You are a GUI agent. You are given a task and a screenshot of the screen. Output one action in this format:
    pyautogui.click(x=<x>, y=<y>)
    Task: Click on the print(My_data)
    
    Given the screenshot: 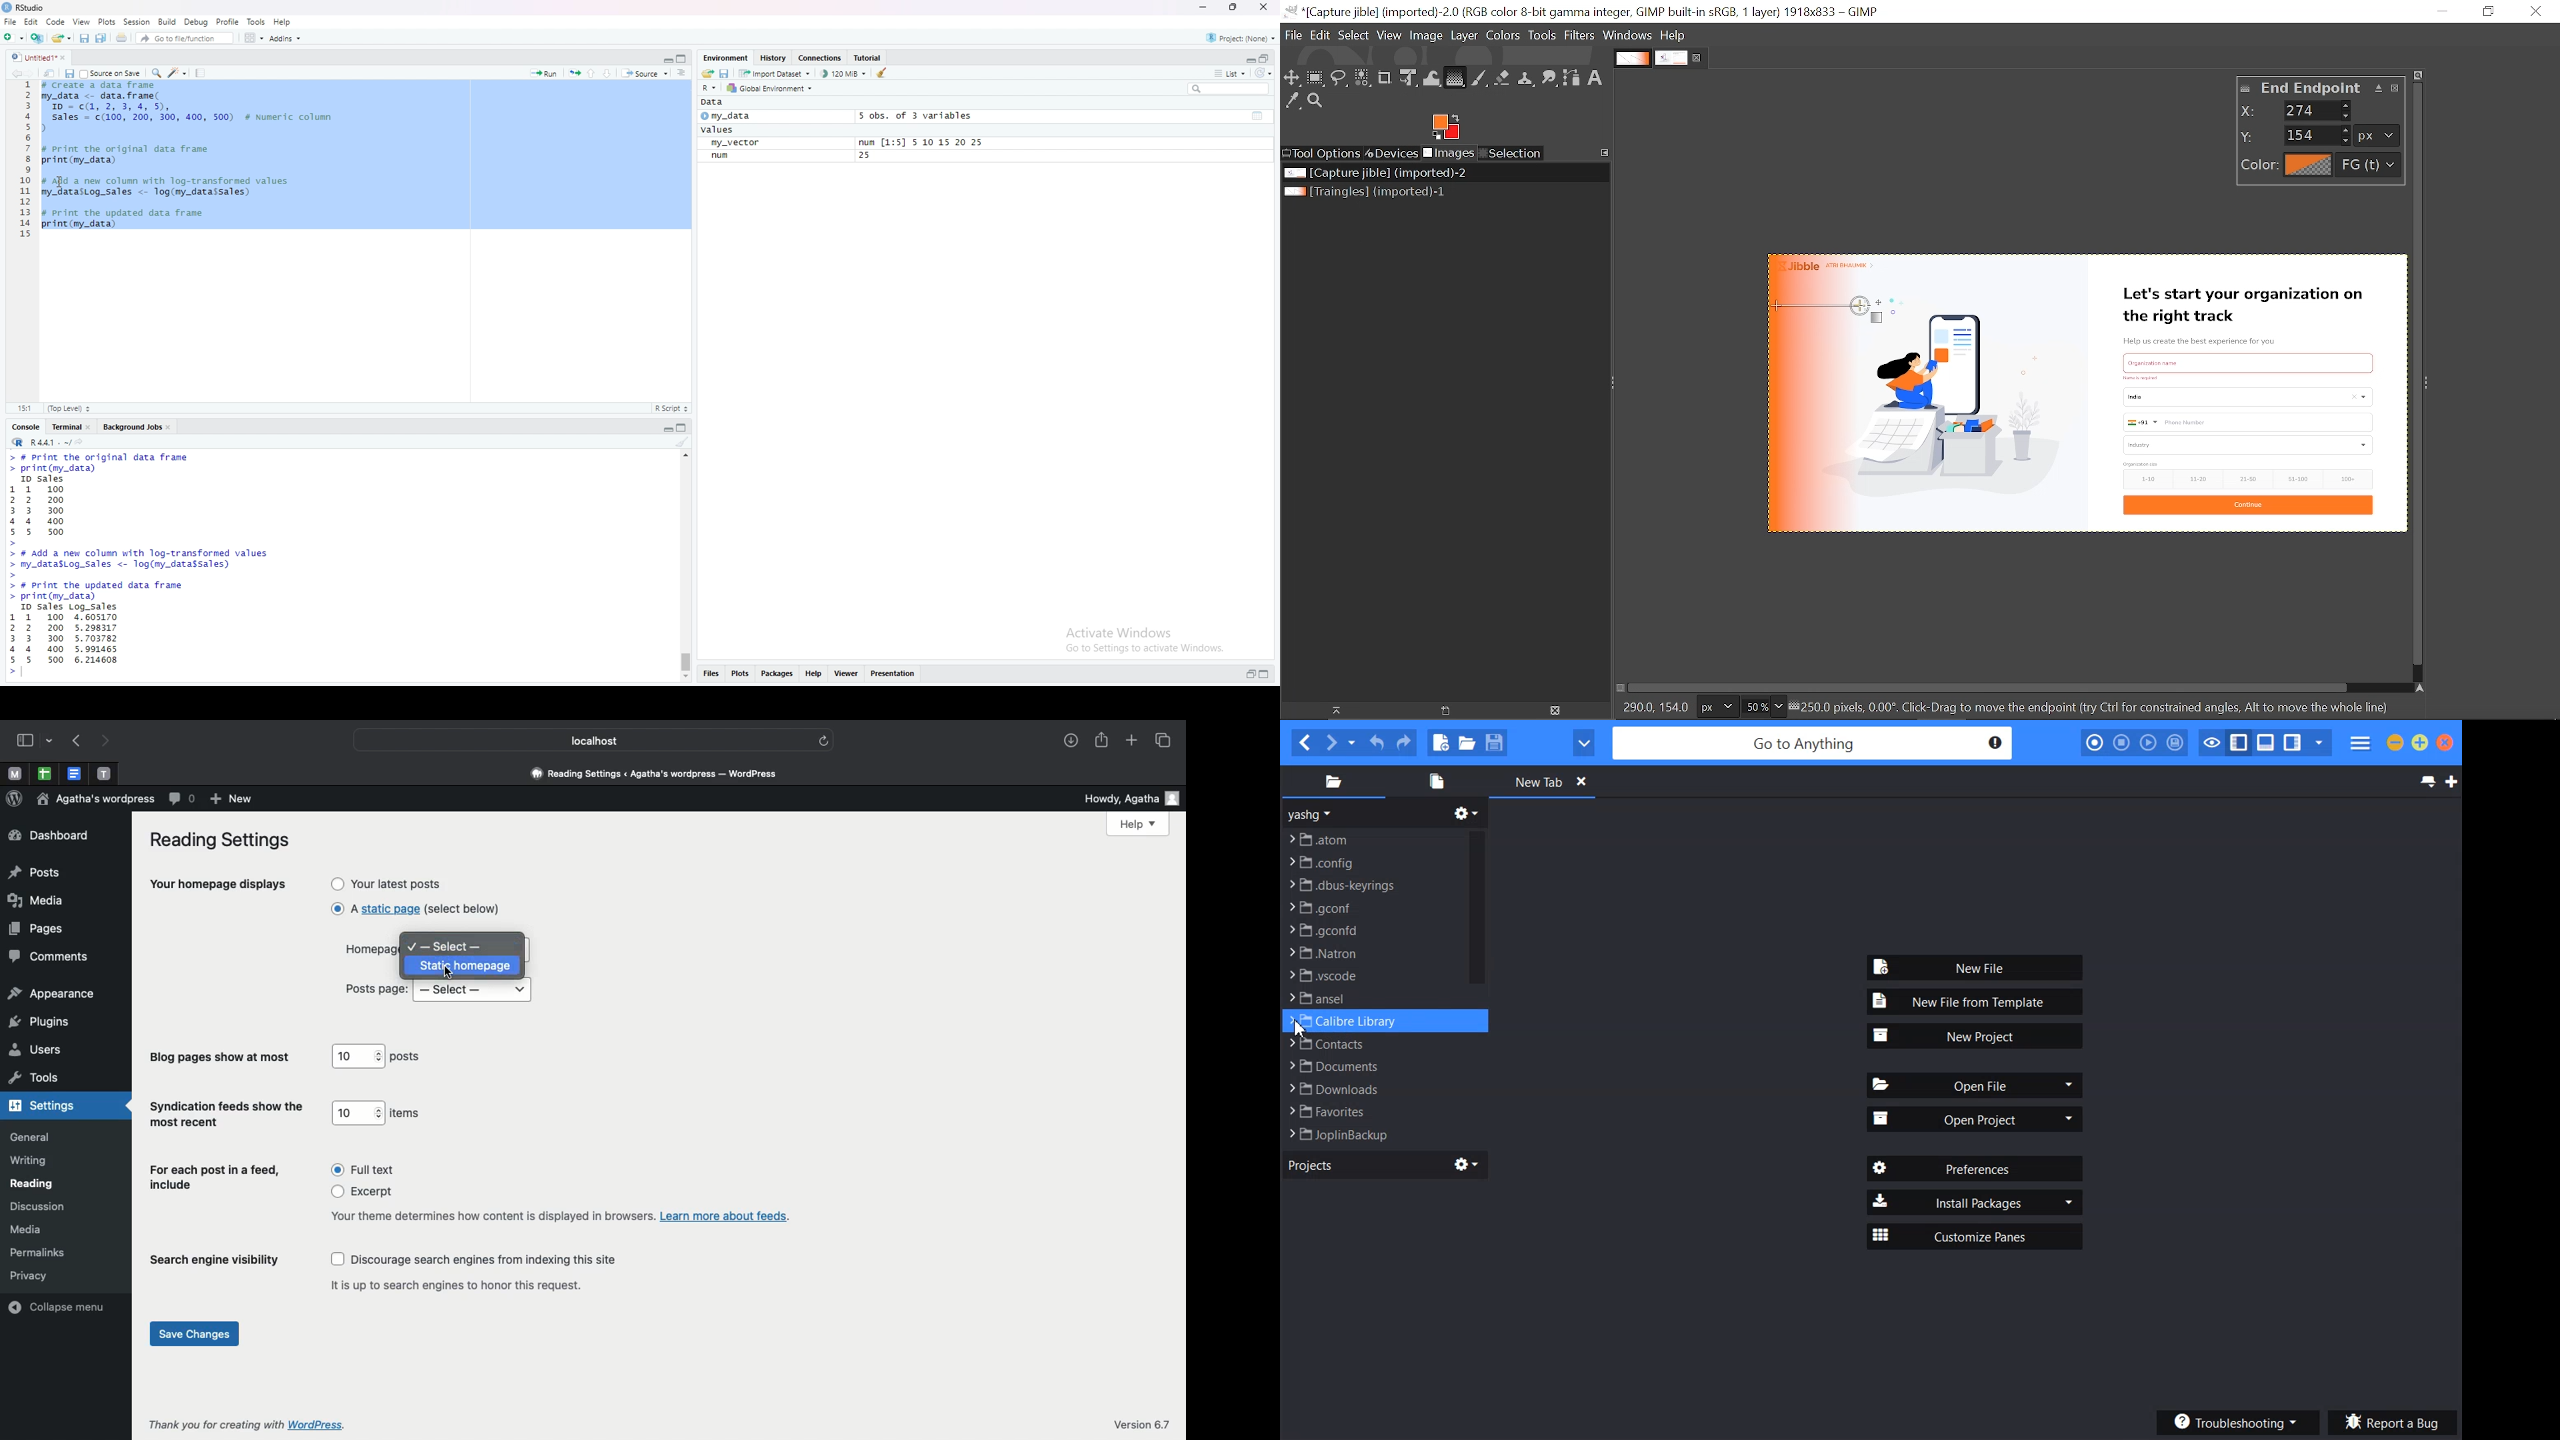 What is the action you would take?
    pyautogui.click(x=79, y=161)
    